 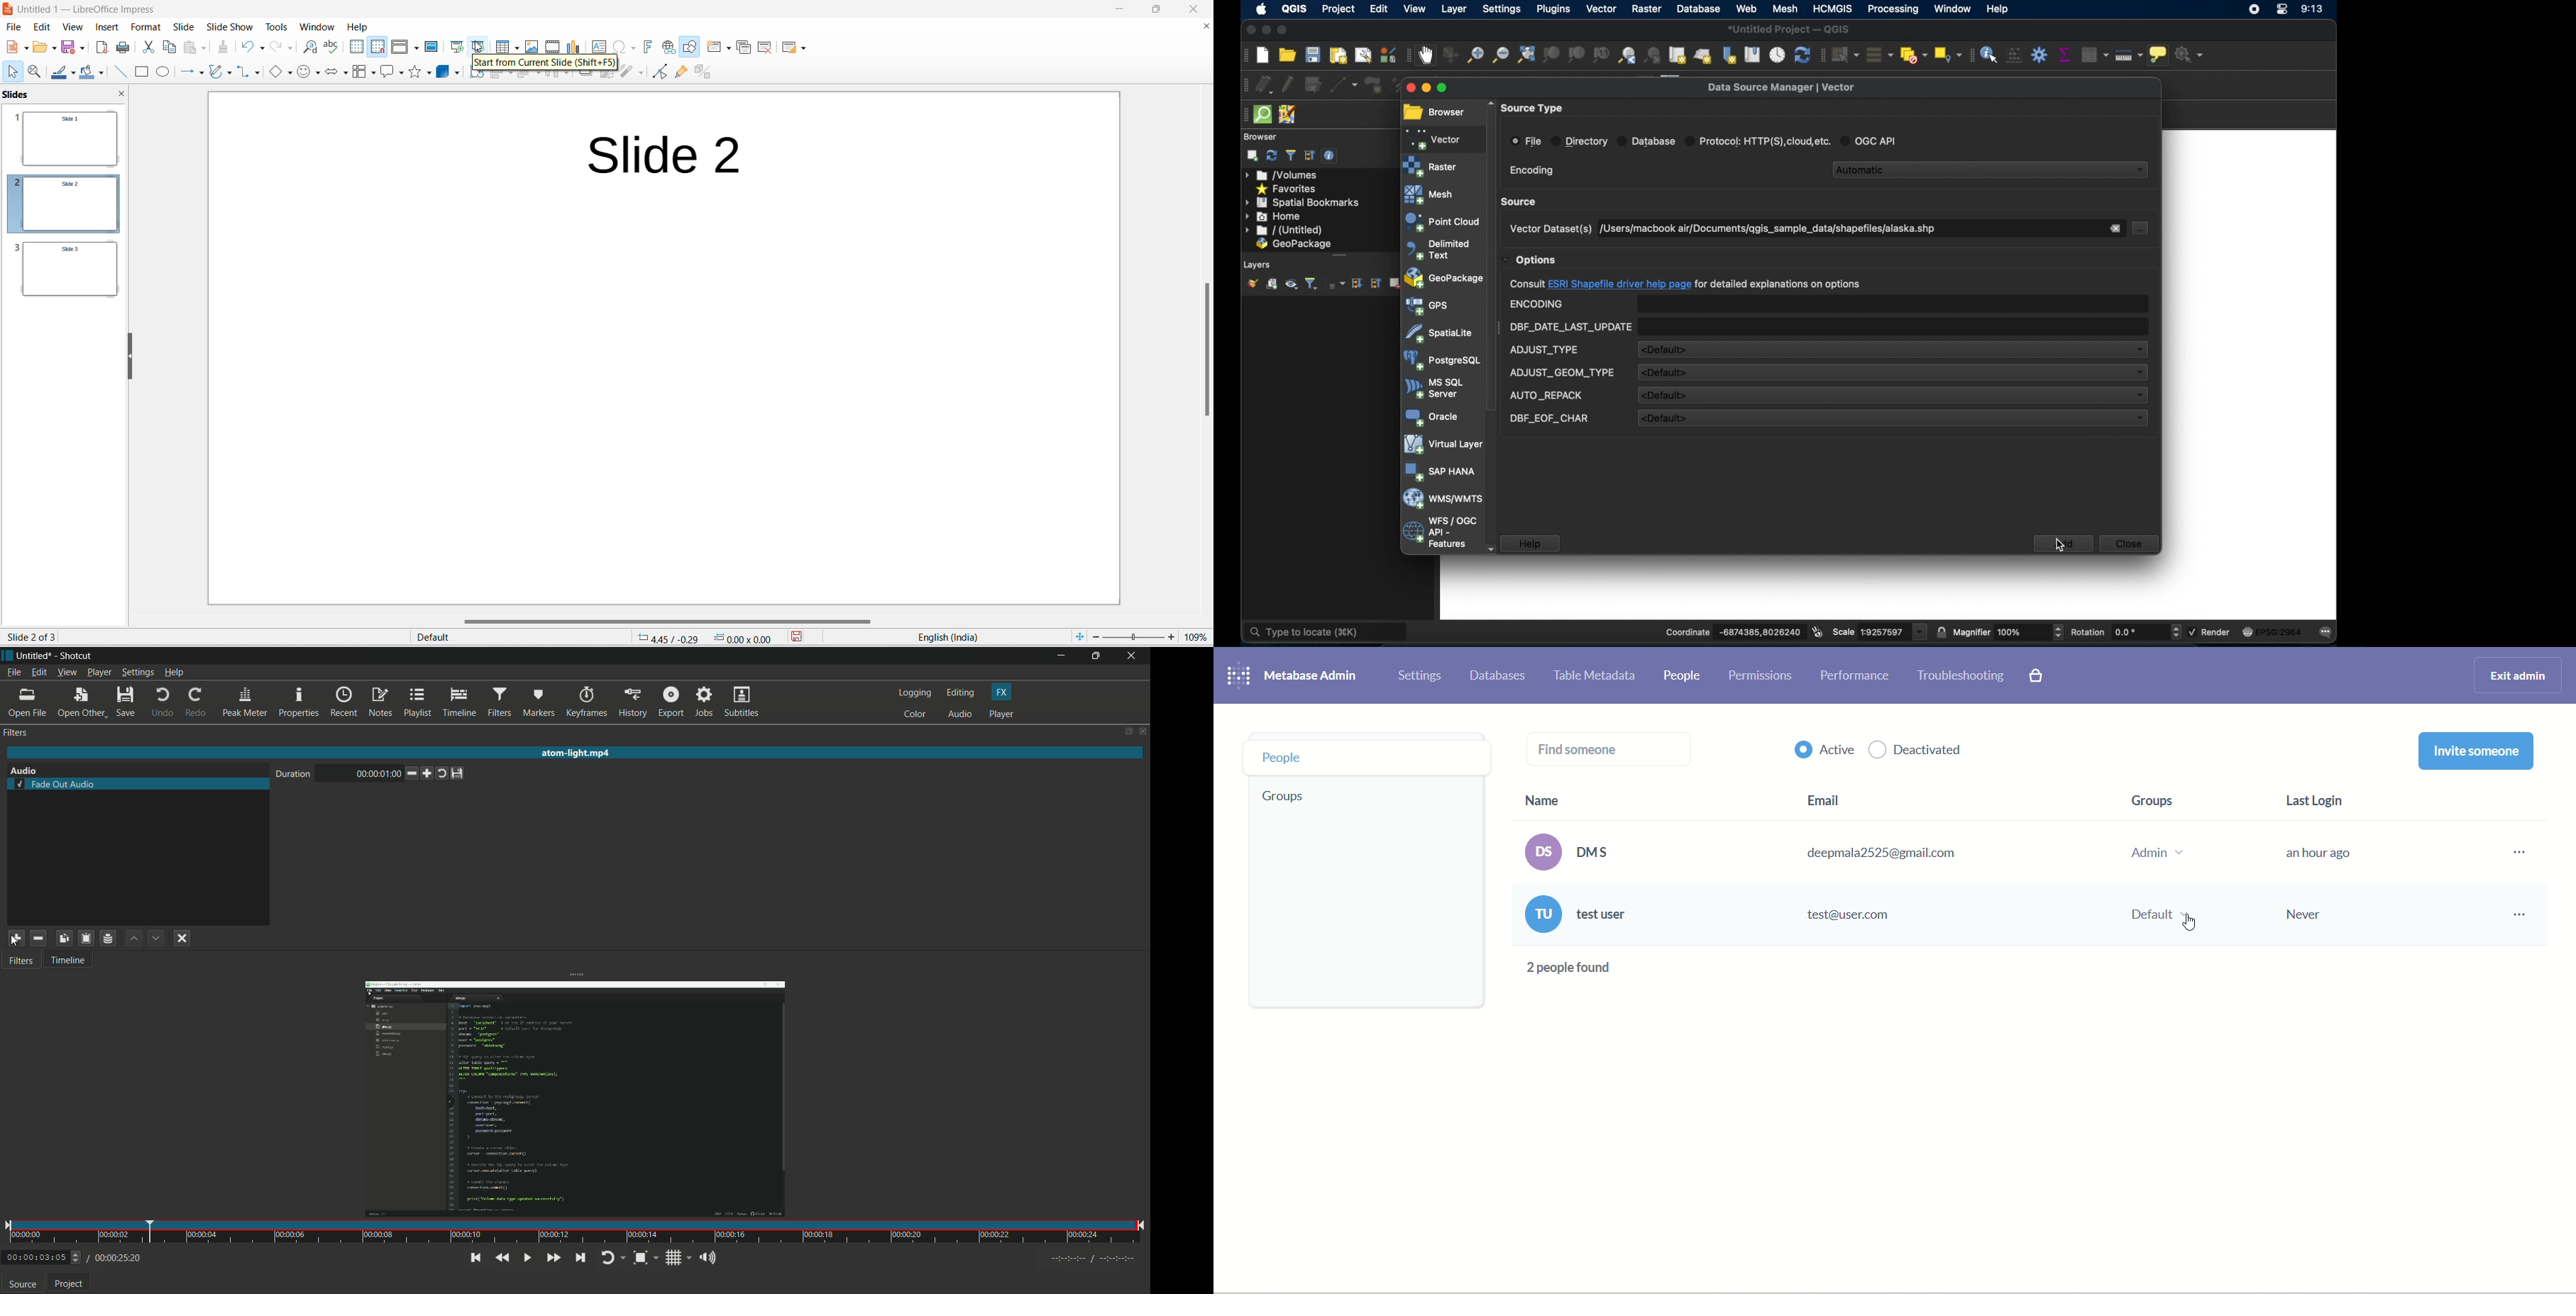 I want to click on help menu, so click(x=175, y=673).